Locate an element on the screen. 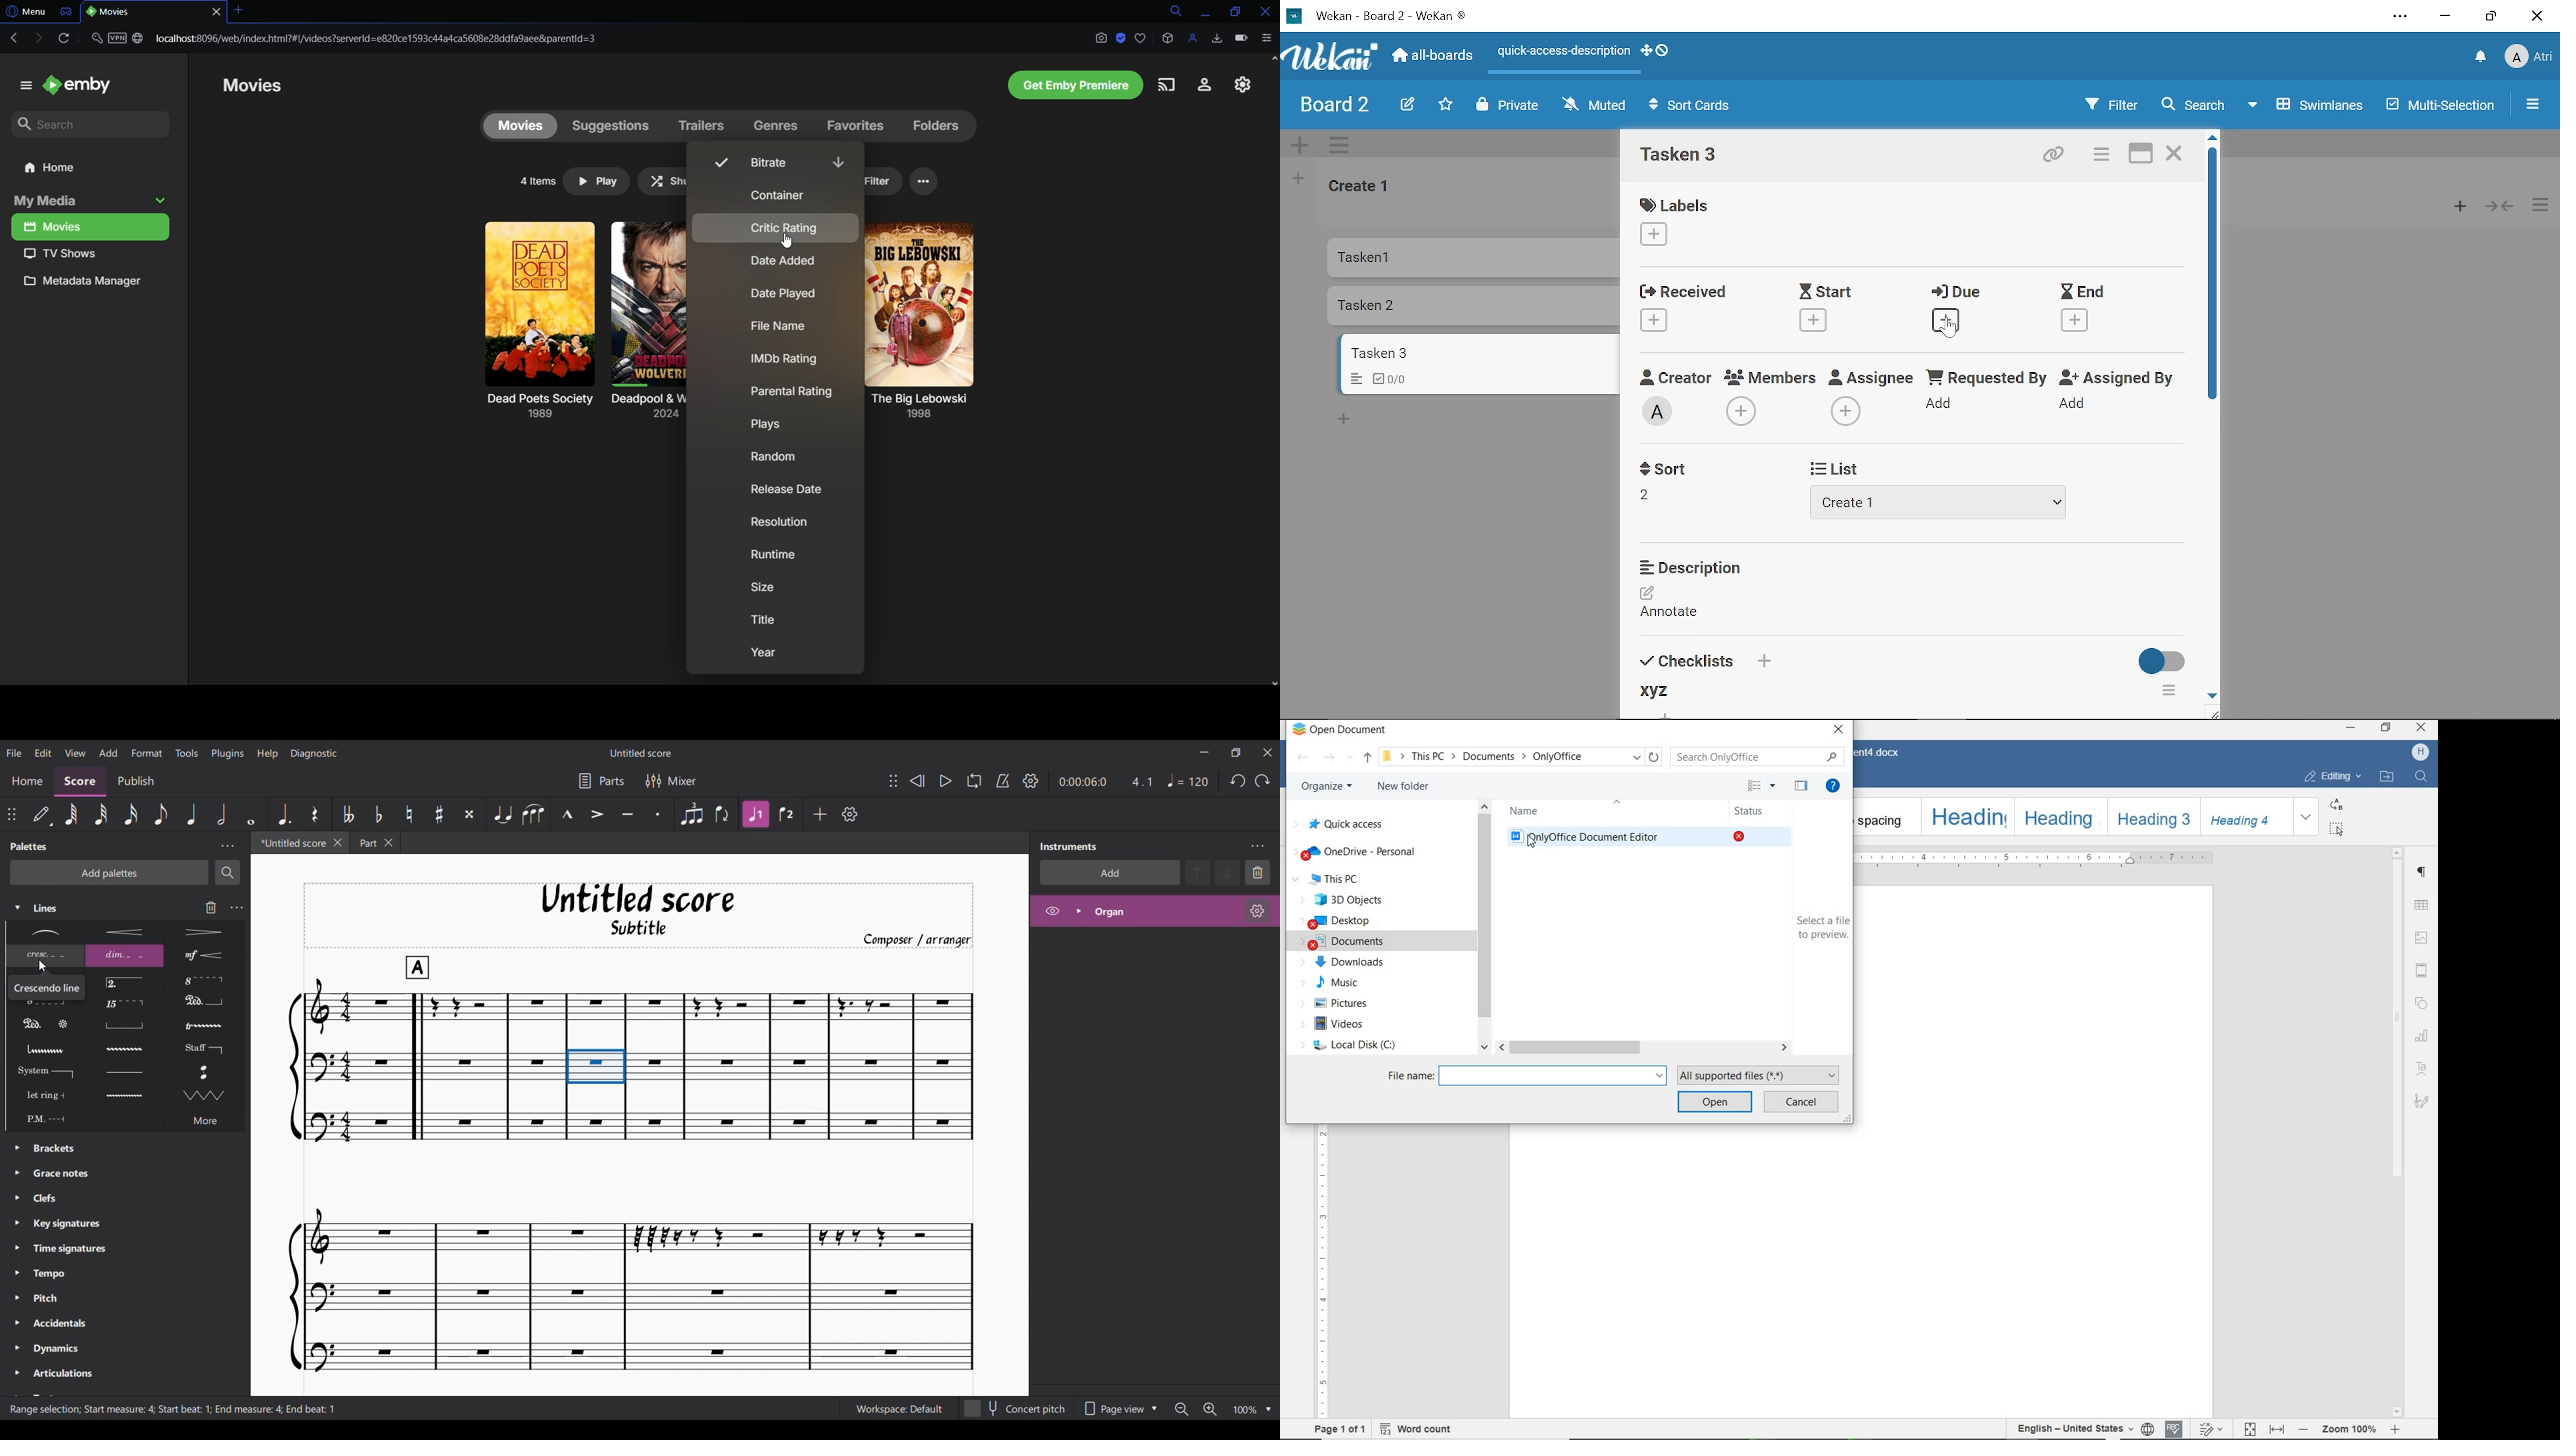 The height and width of the screenshot is (1456, 2576). select all is located at coordinates (2337, 829).